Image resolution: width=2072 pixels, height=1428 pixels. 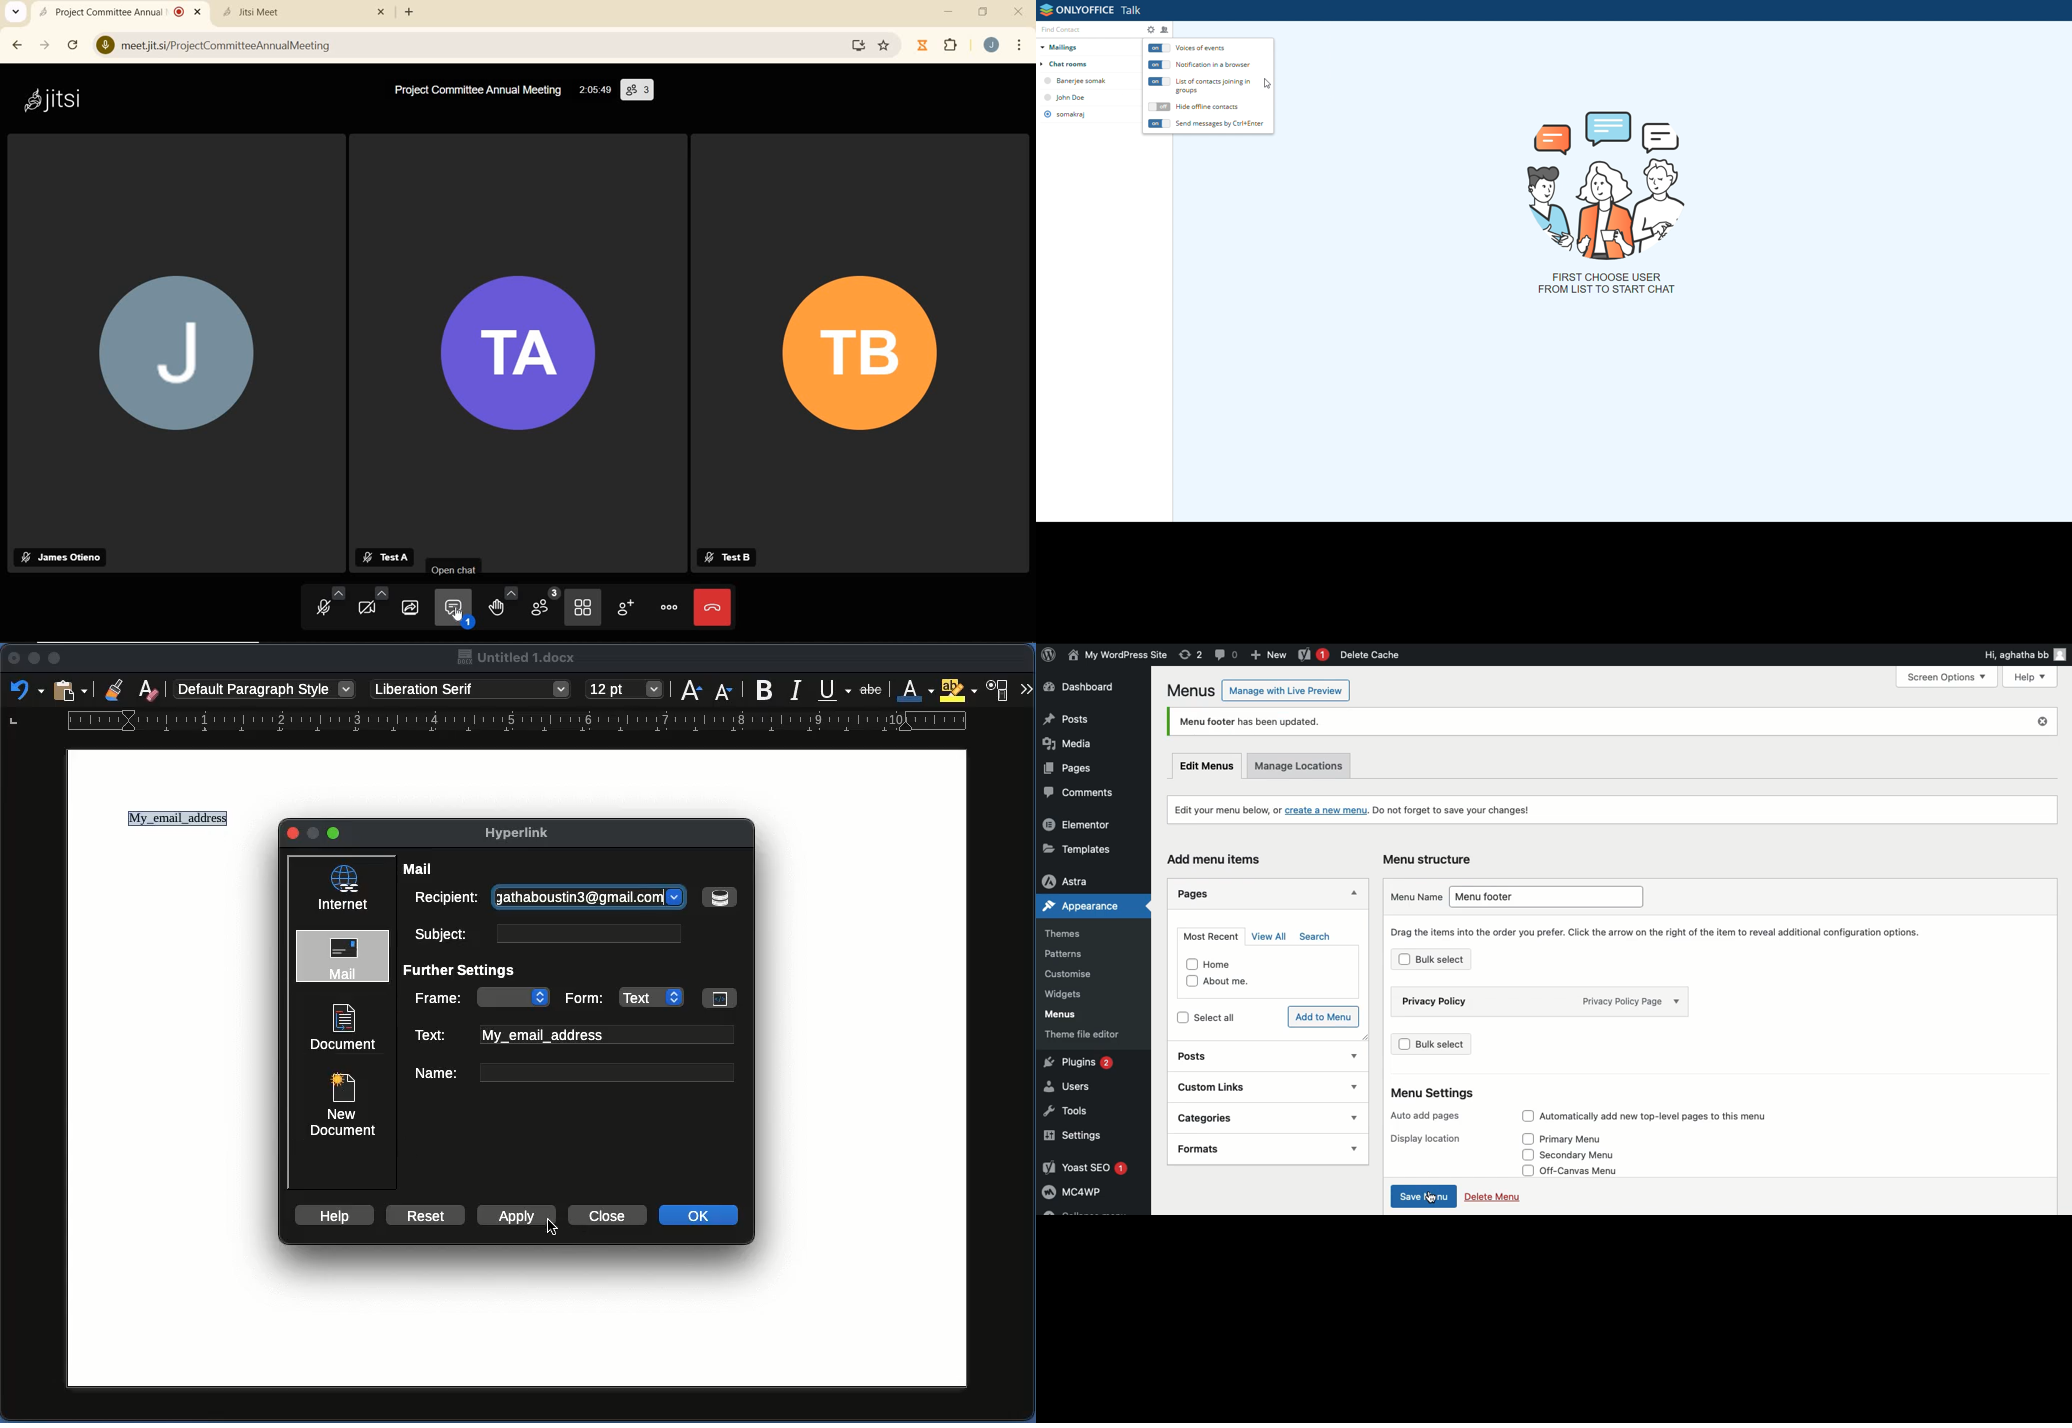 I want to click on New, so click(x=1271, y=656).